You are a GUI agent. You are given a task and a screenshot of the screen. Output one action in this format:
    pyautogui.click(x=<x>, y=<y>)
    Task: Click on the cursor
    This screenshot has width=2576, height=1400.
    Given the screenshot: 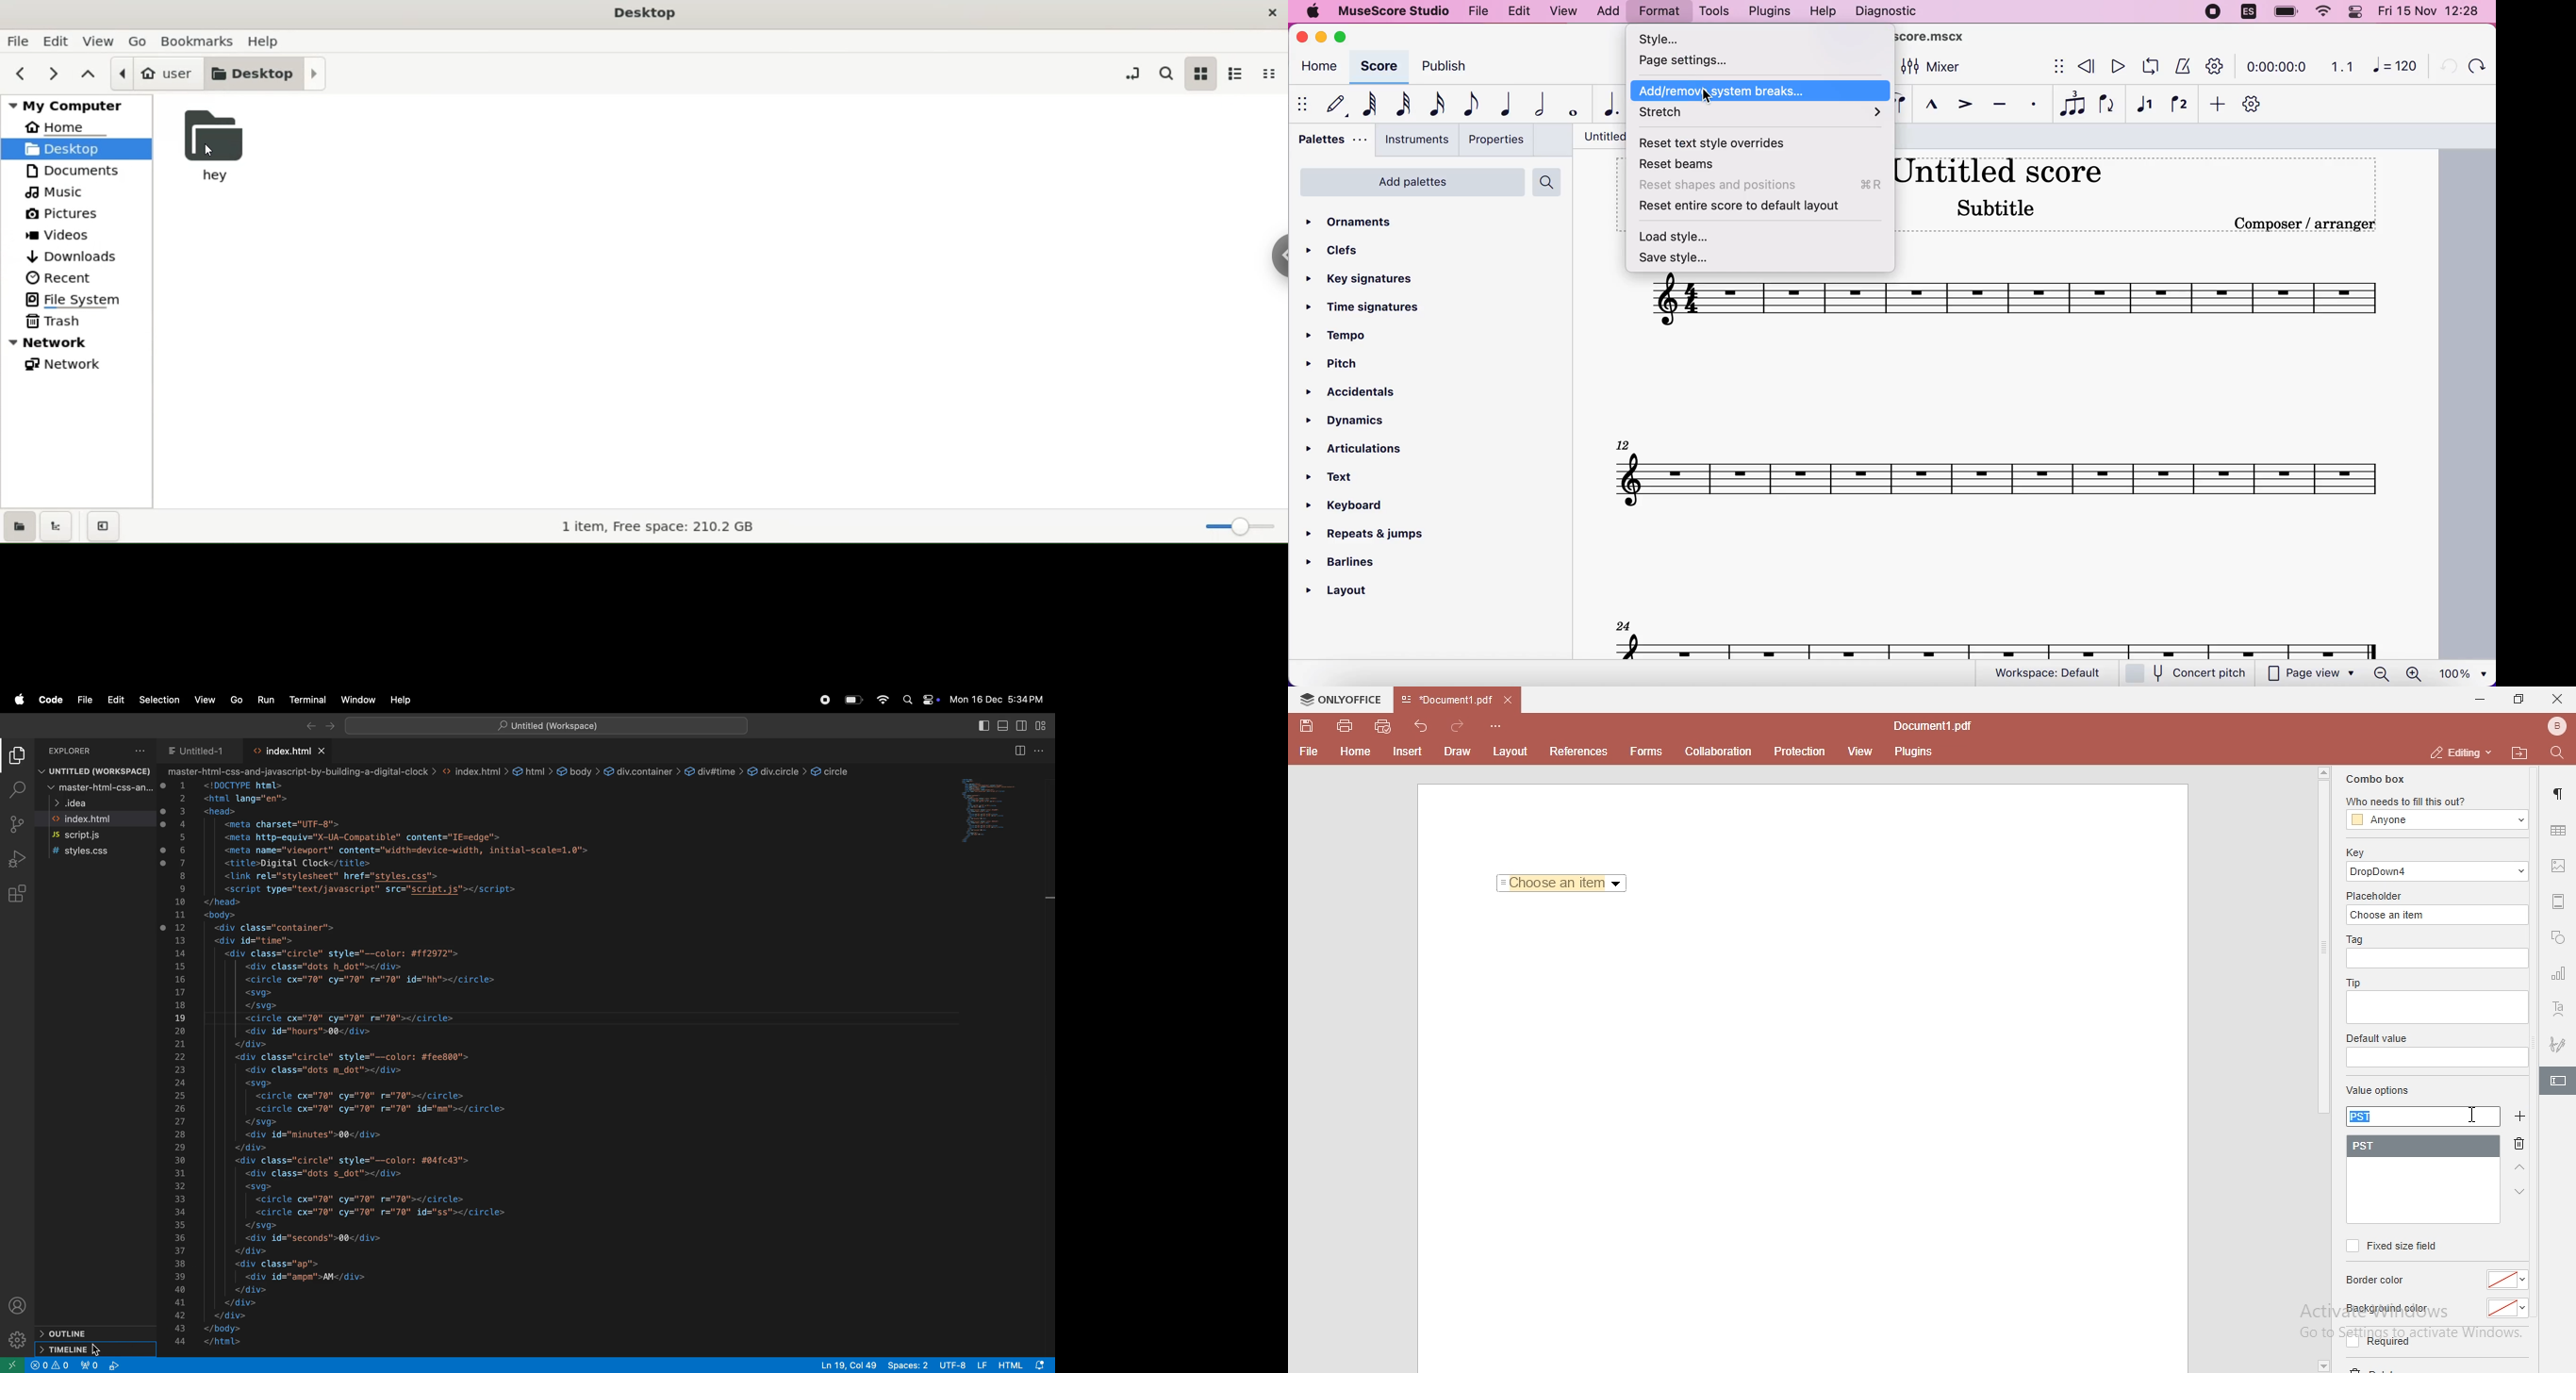 What is the action you would take?
    pyautogui.click(x=1709, y=96)
    